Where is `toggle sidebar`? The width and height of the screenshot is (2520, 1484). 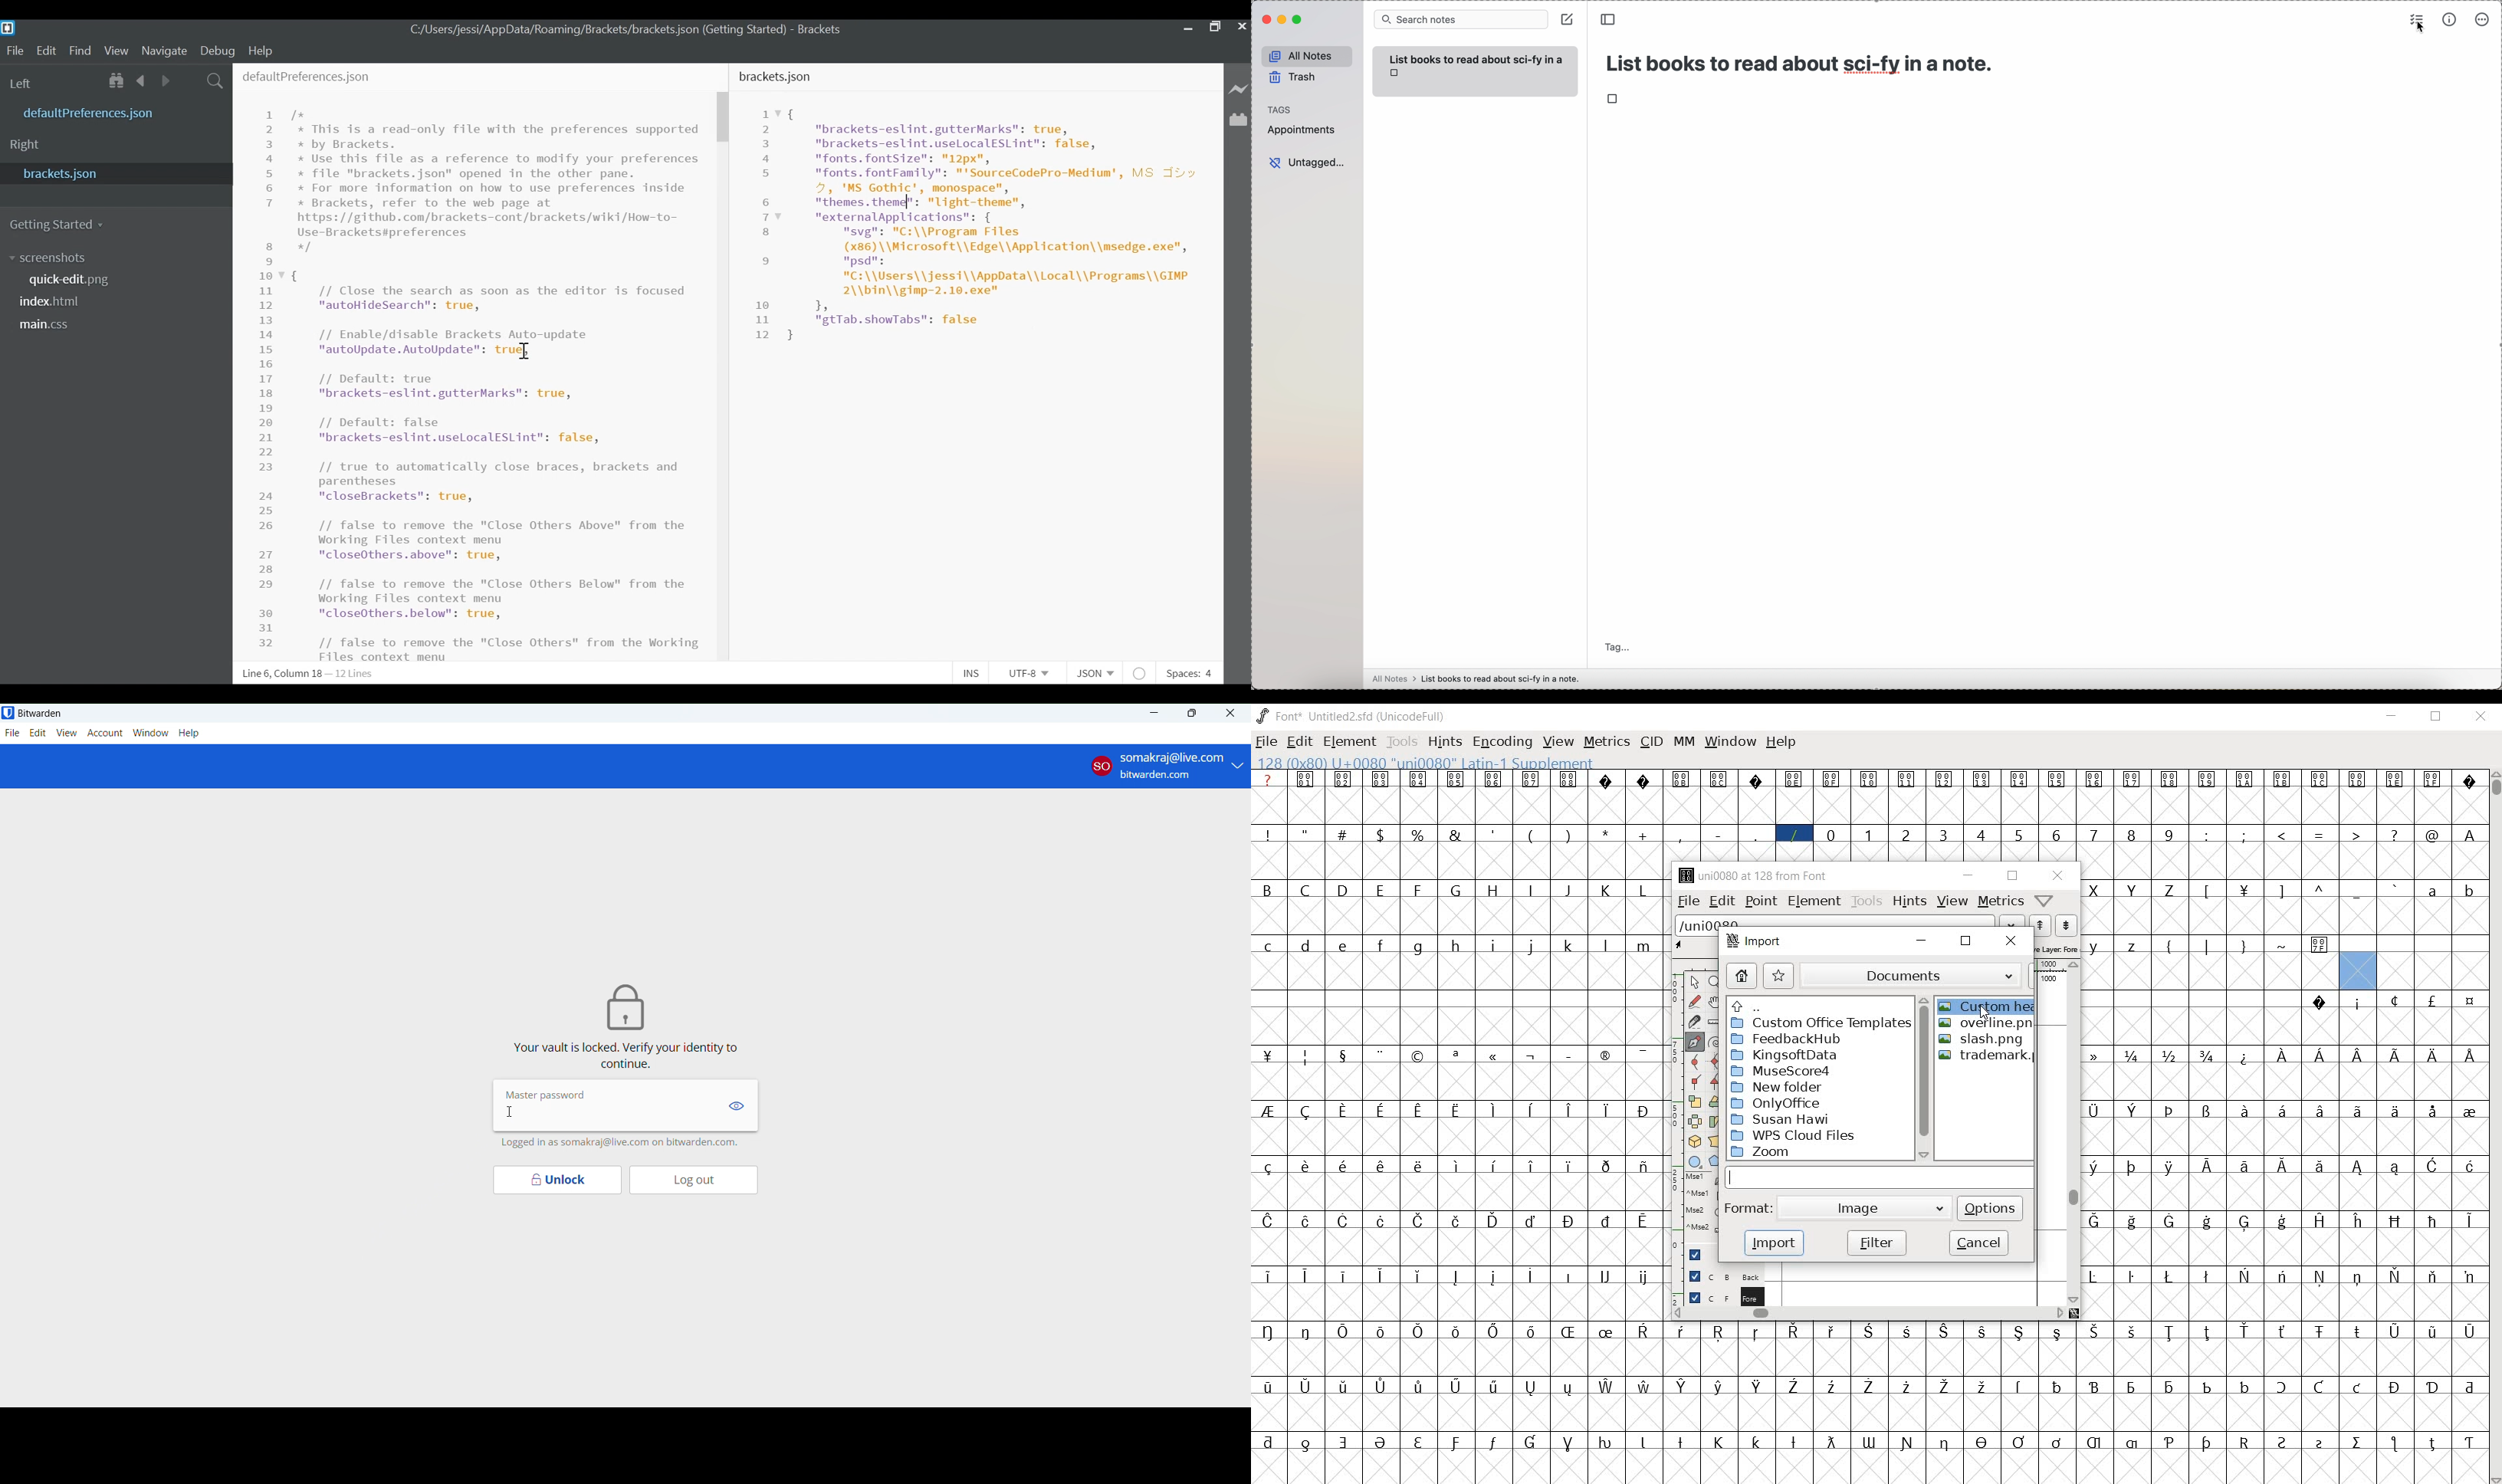 toggle sidebar is located at coordinates (1609, 19).